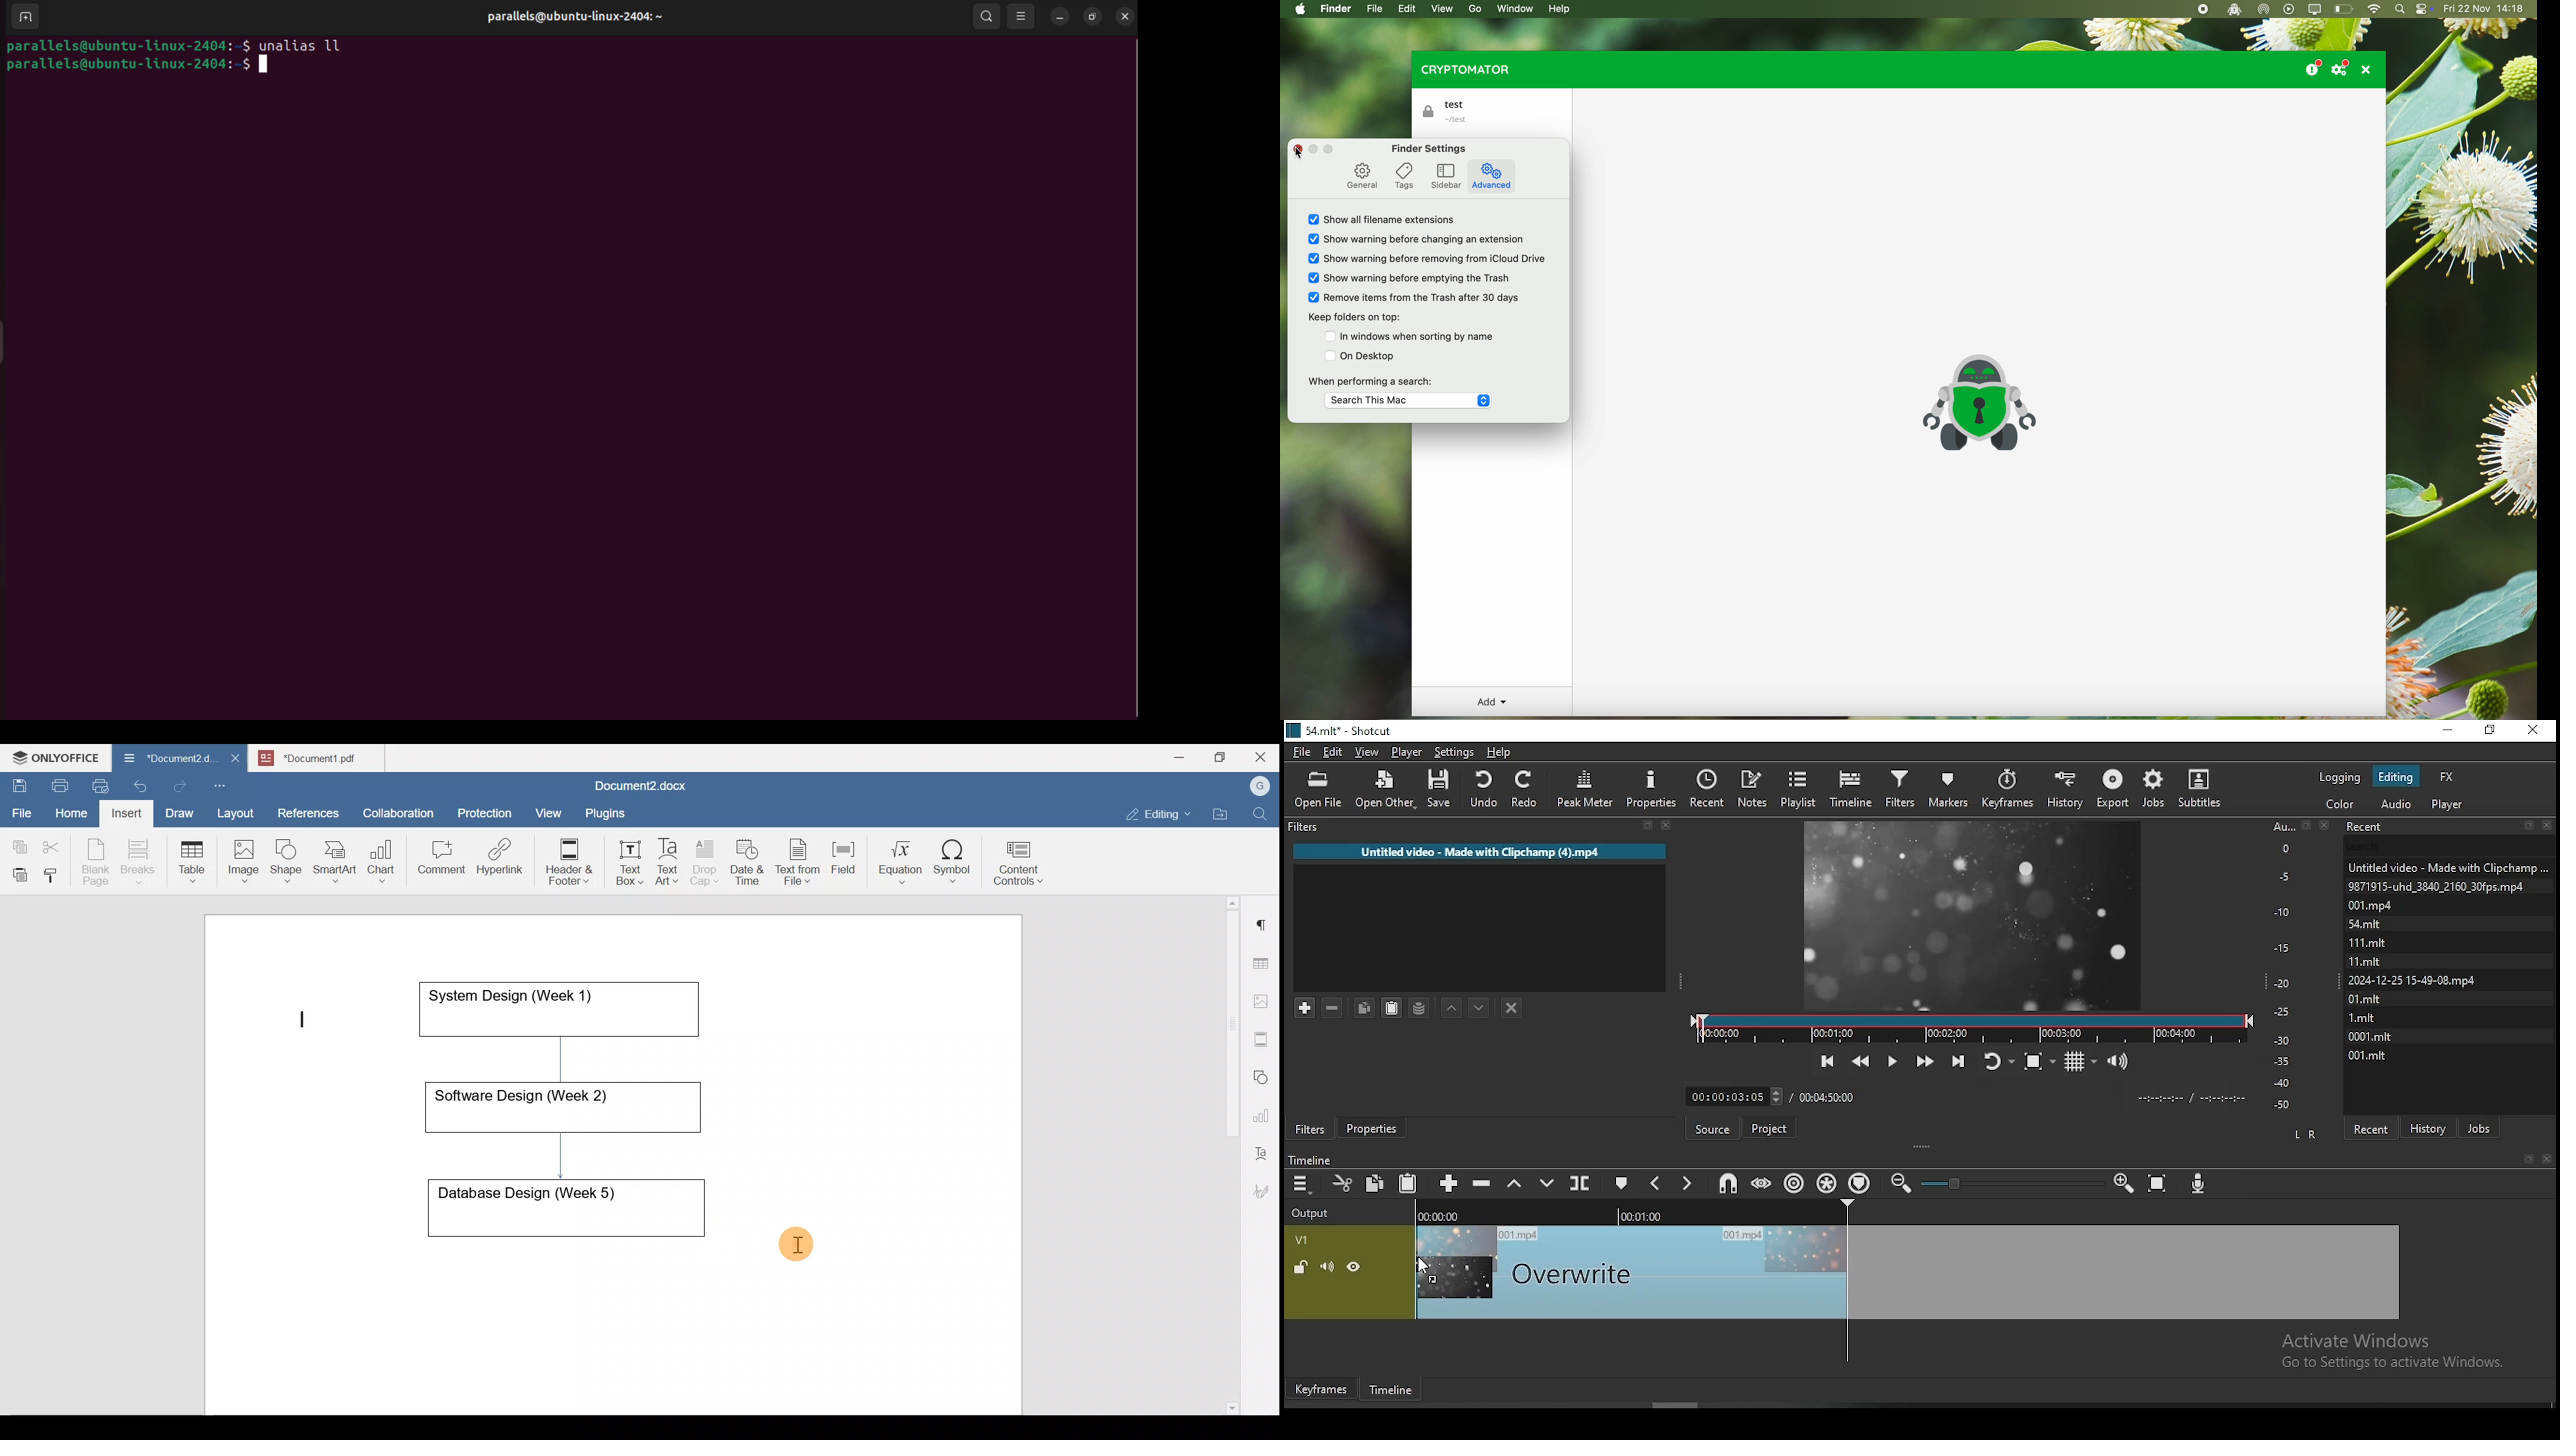 The height and width of the screenshot is (1456, 2576). What do you see at coordinates (2158, 1186) in the screenshot?
I see `zoom timeline to fit` at bounding box center [2158, 1186].